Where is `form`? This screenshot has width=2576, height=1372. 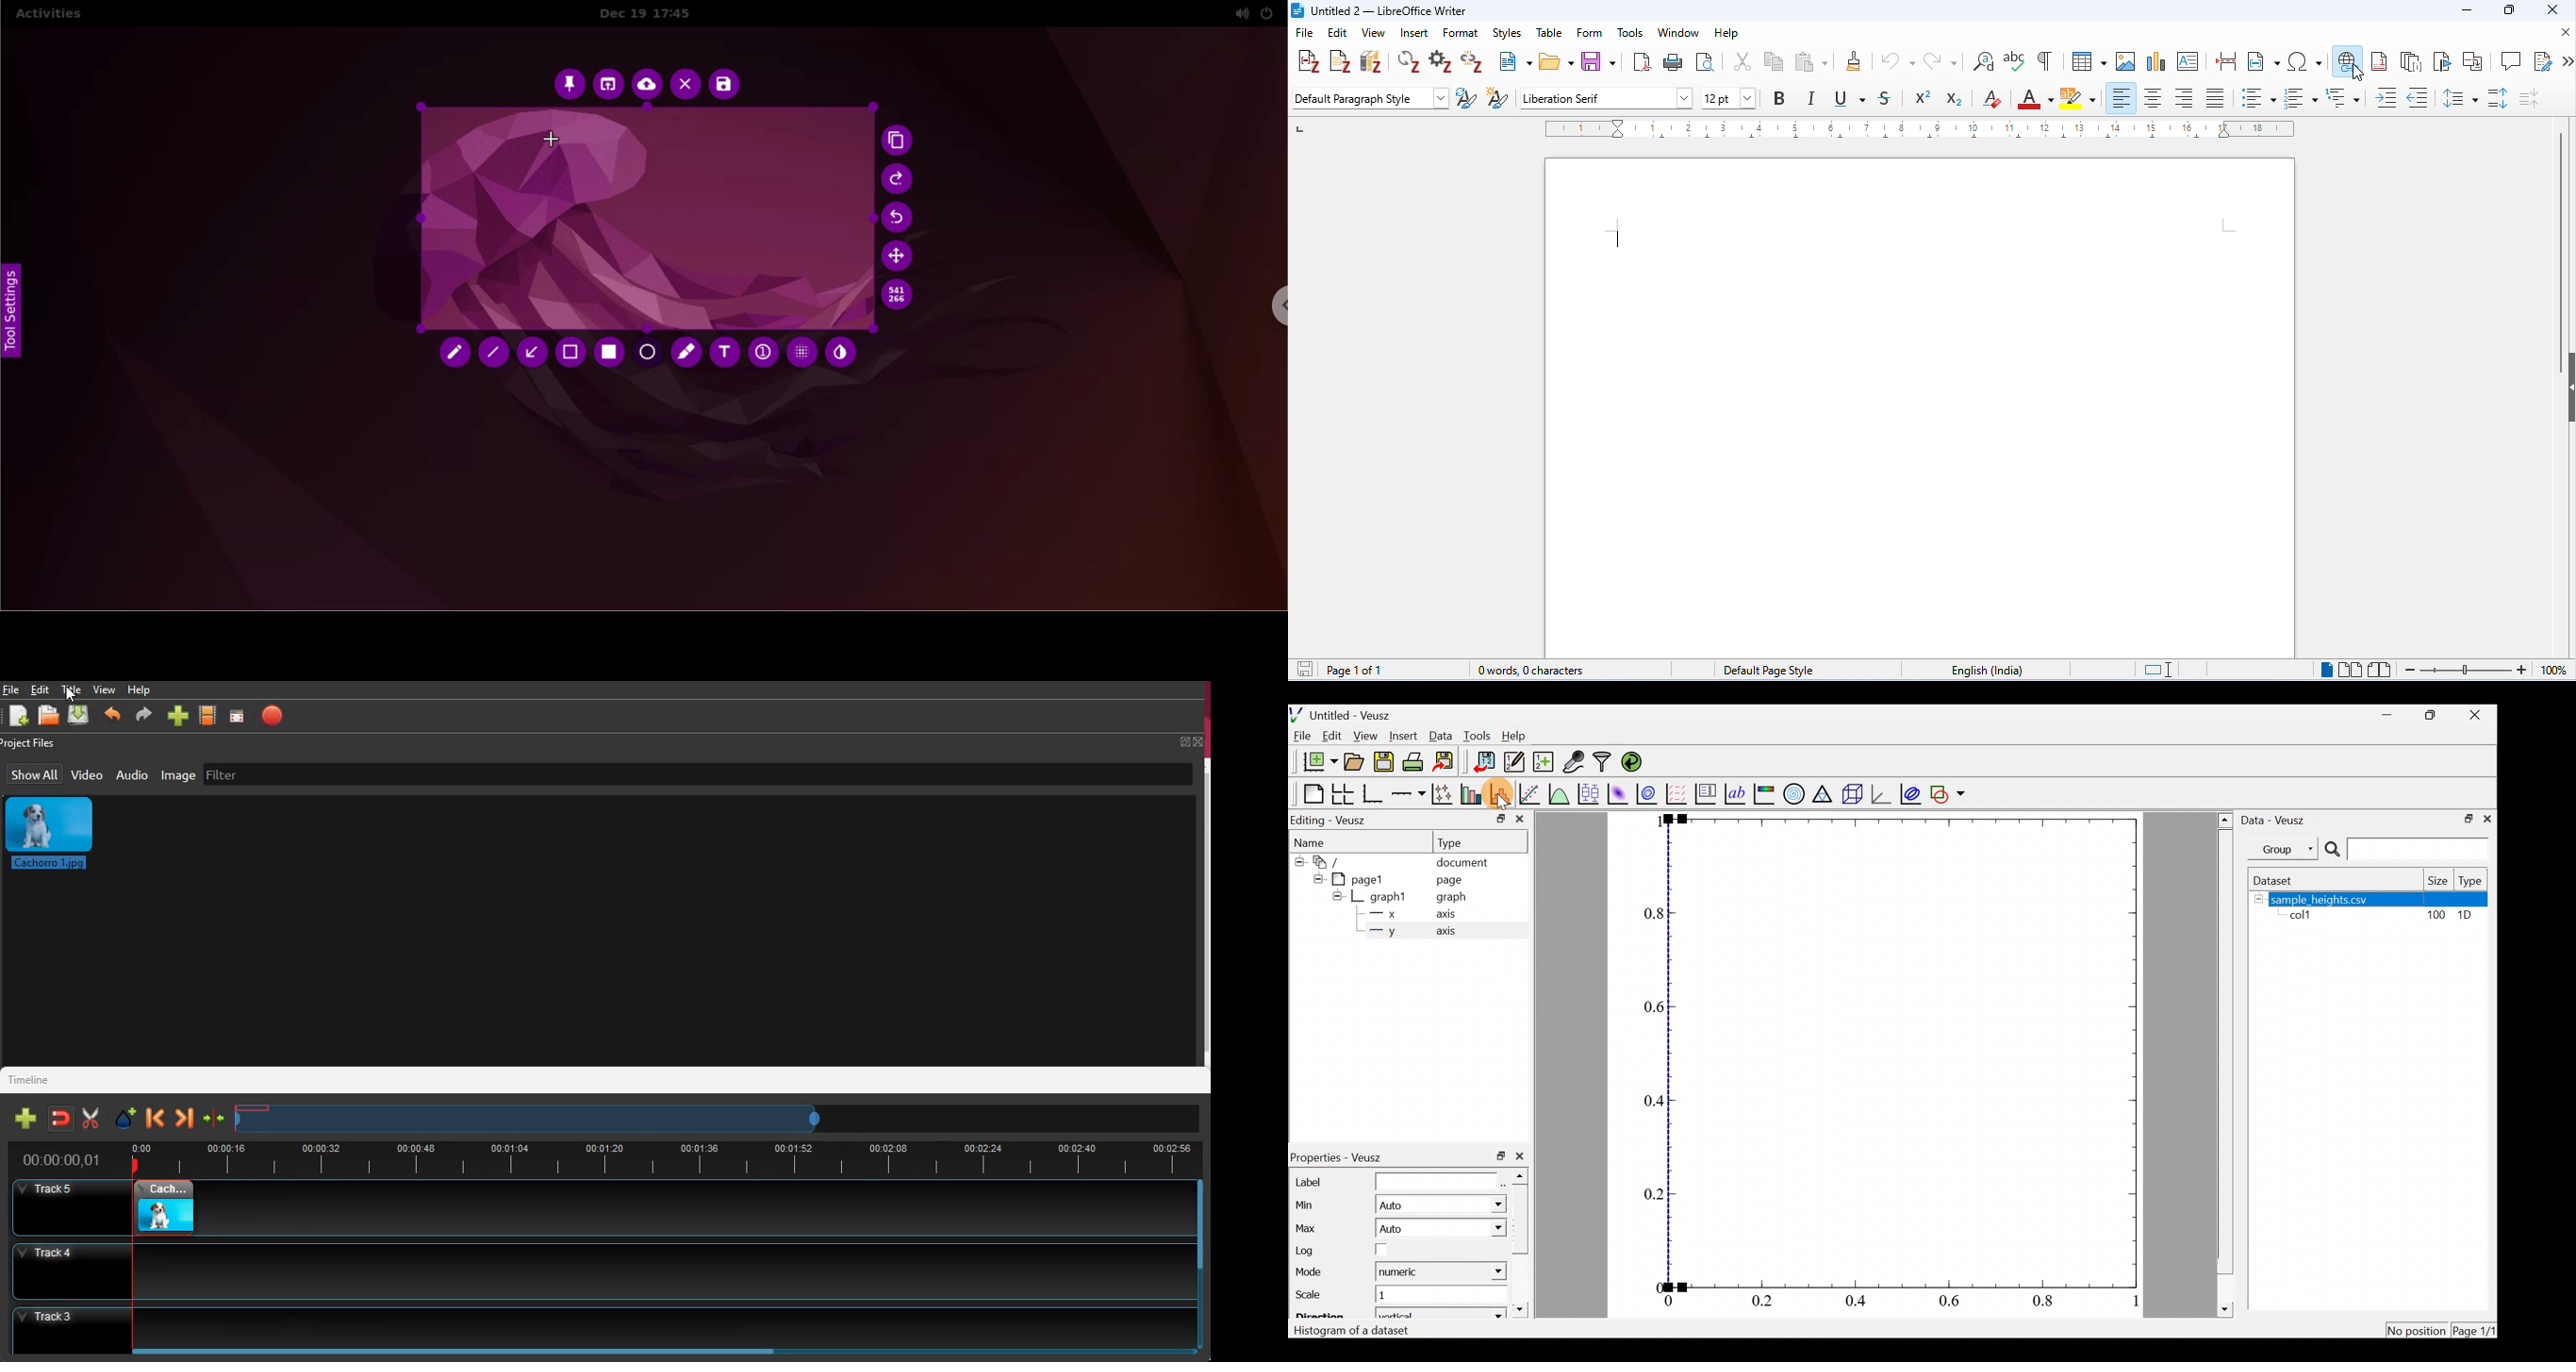 form is located at coordinates (1591, 32).